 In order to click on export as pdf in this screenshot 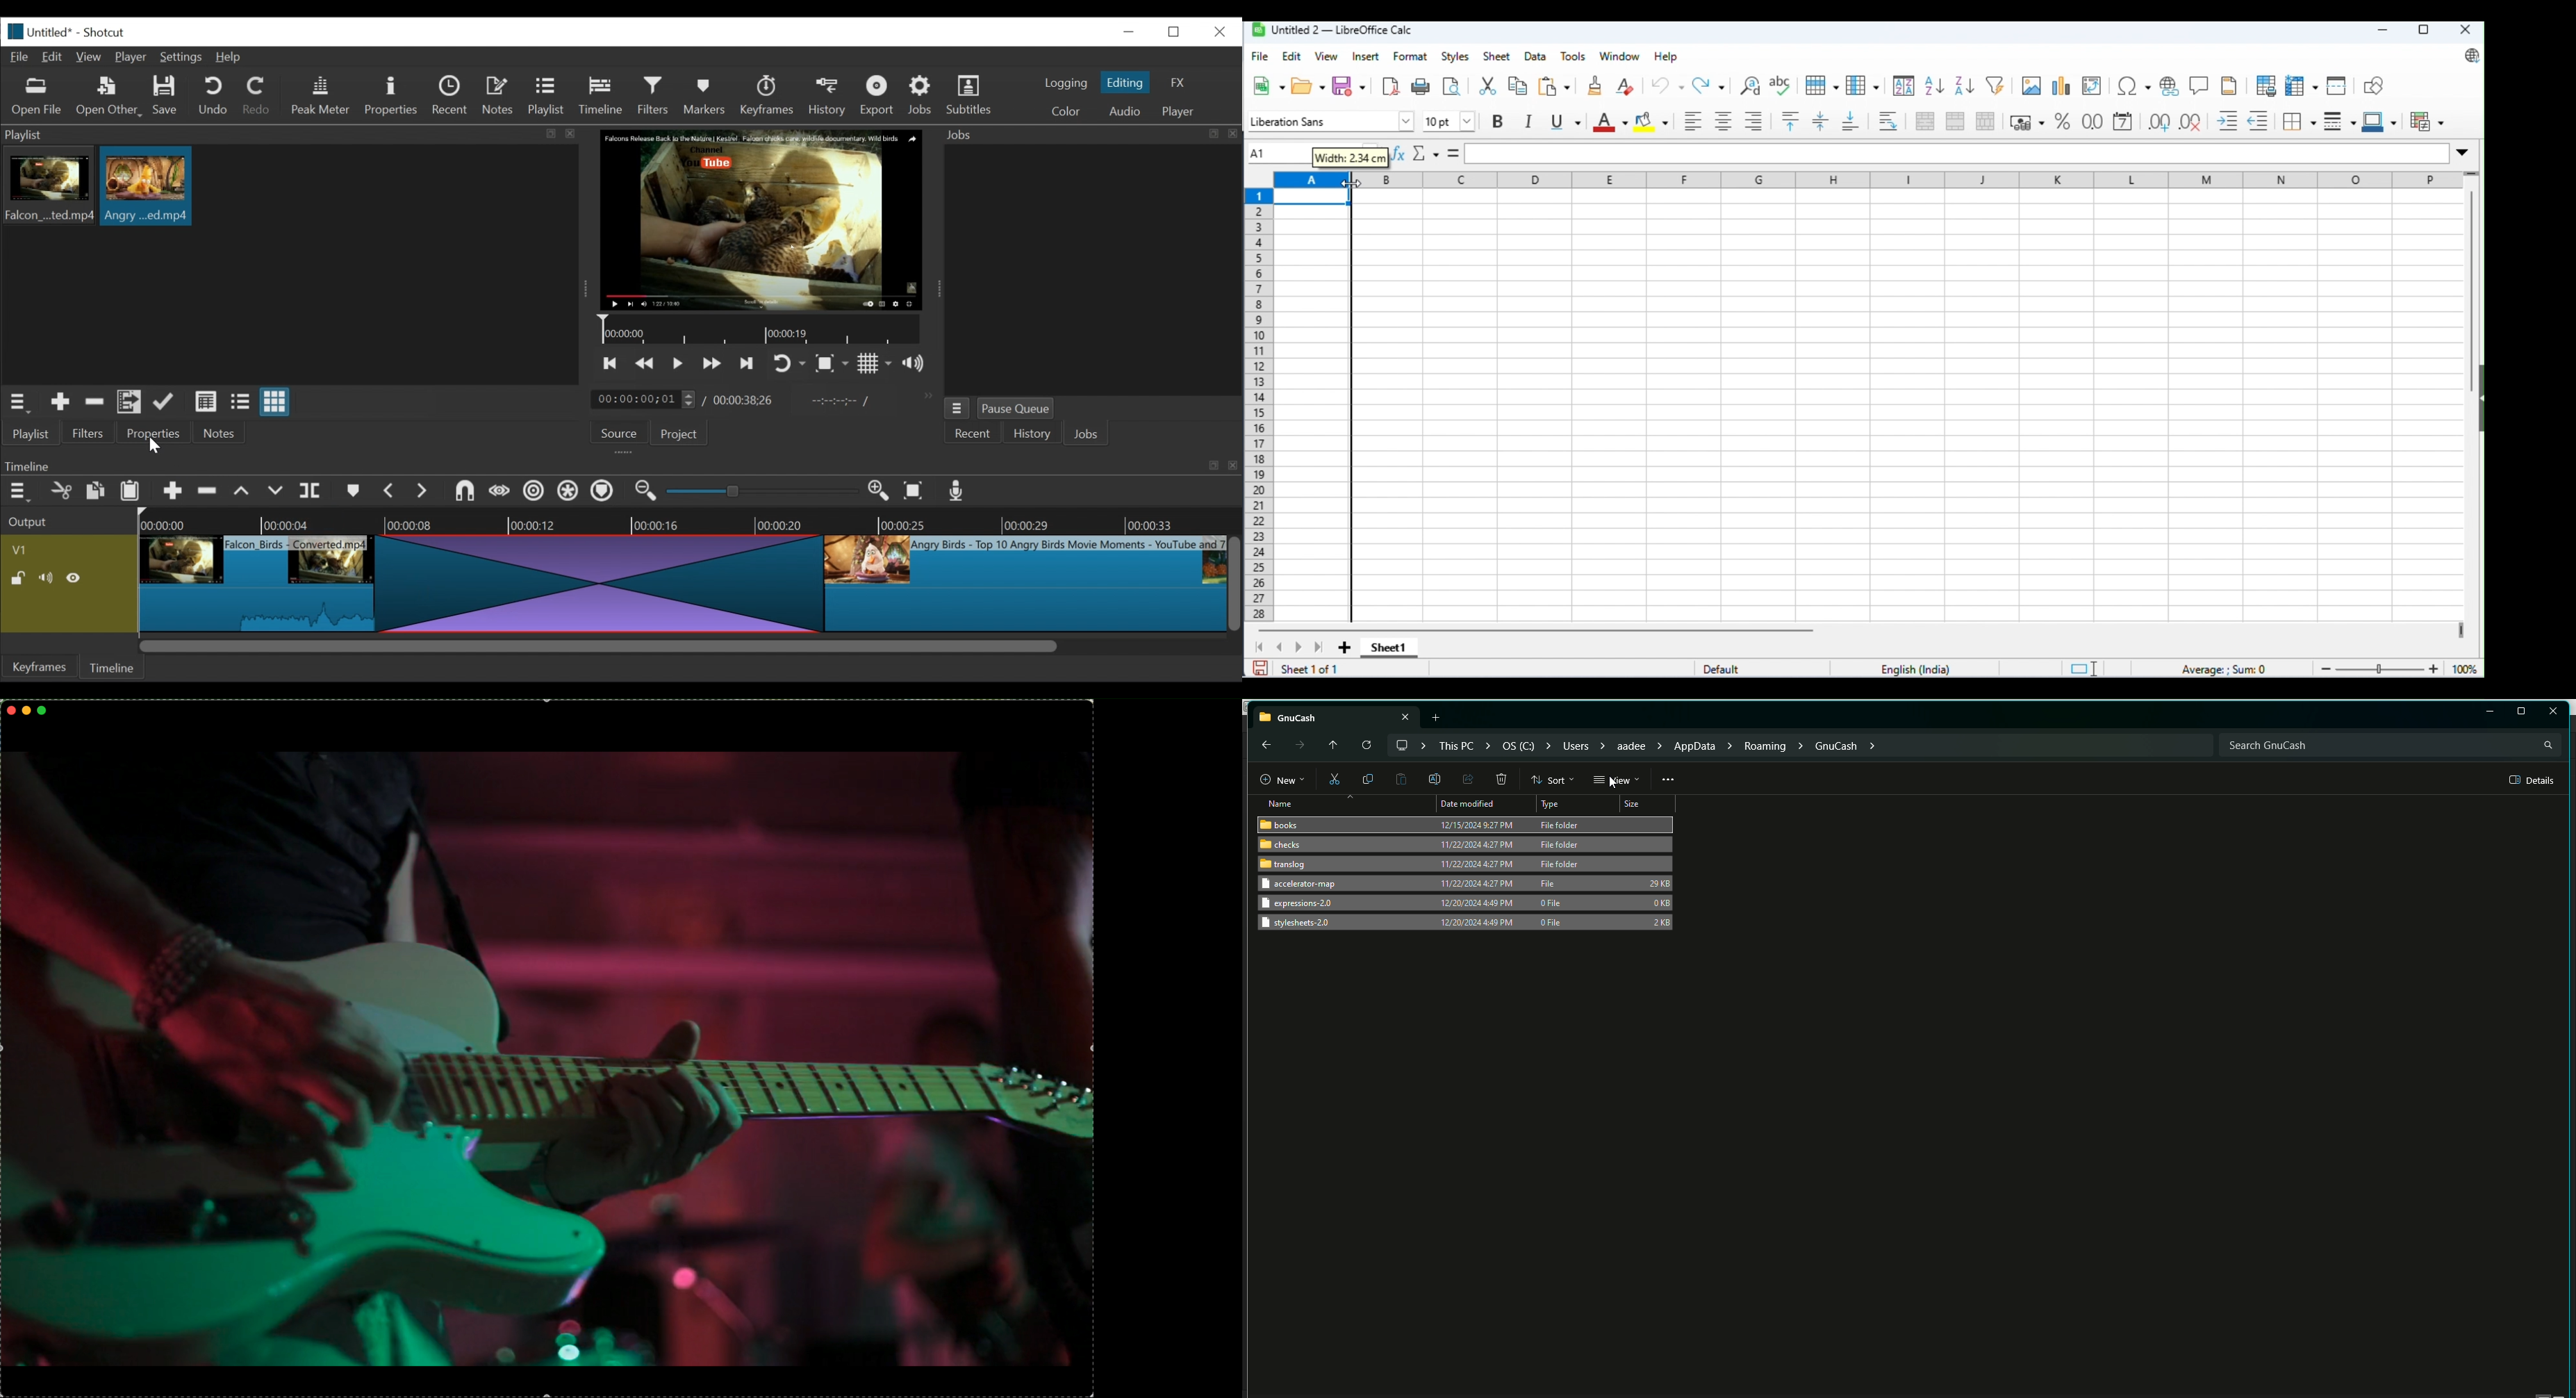, I will do `click(1390, 85)`.